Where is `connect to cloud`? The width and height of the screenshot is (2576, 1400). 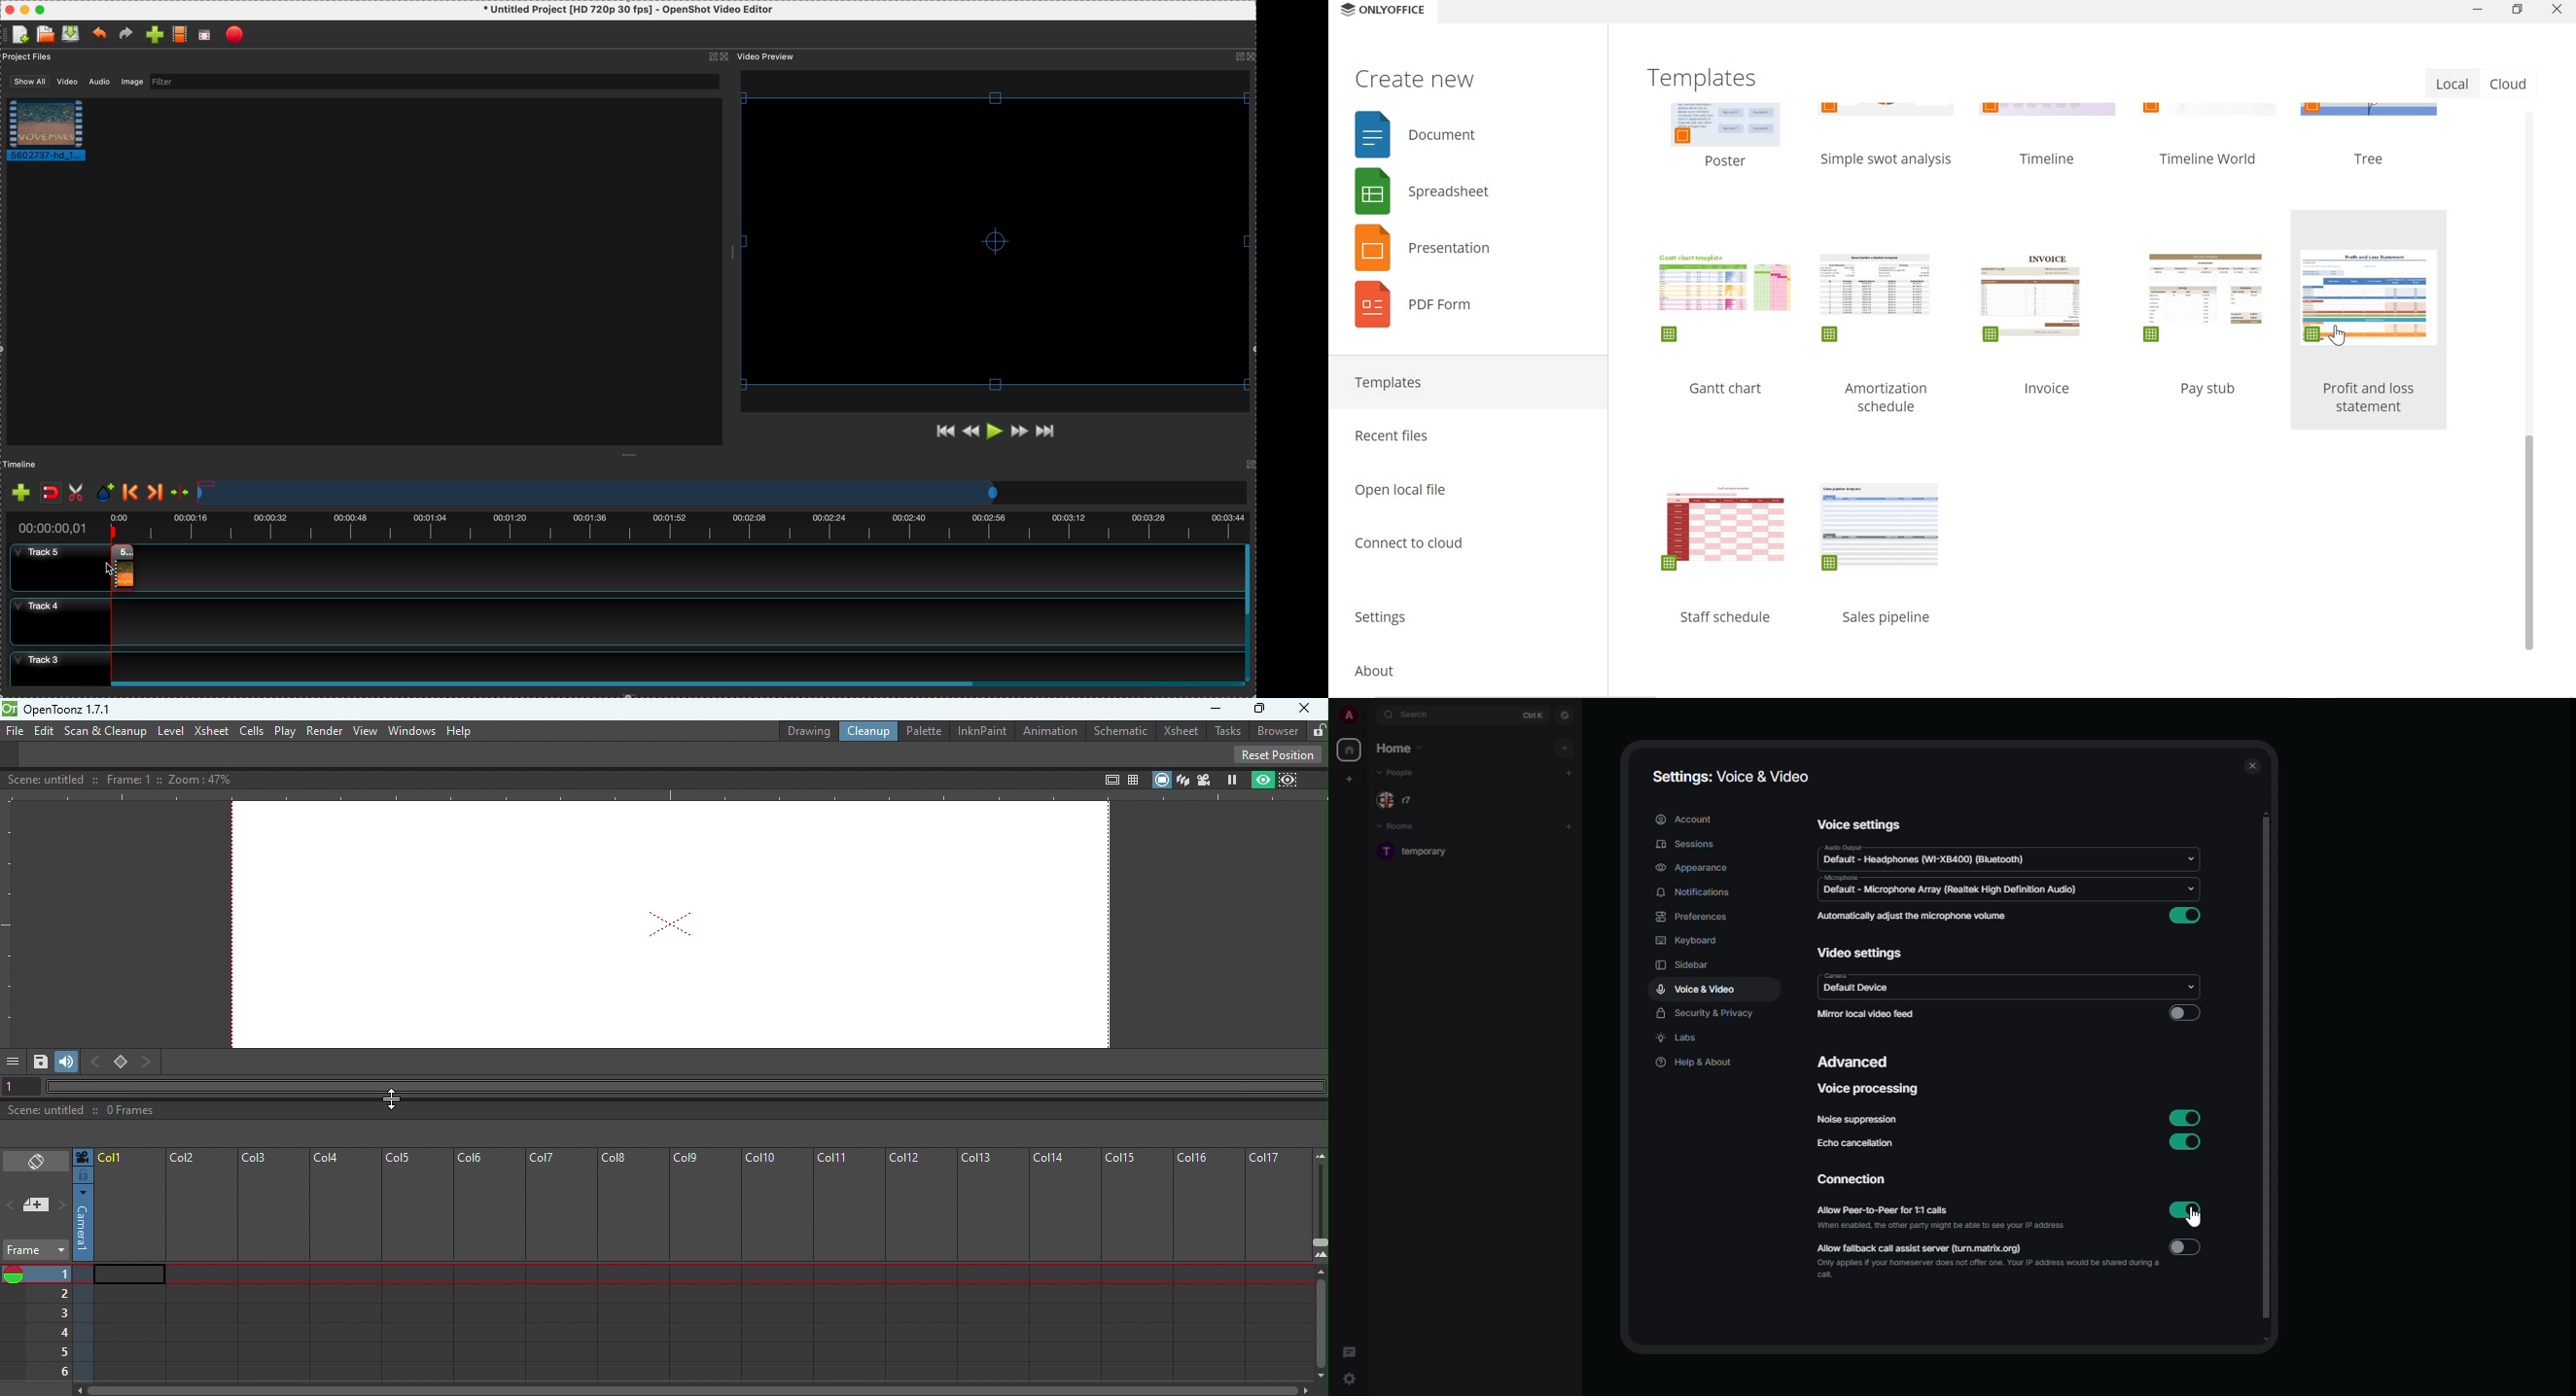 connect to cloud is located at coordinates (1462, 549).